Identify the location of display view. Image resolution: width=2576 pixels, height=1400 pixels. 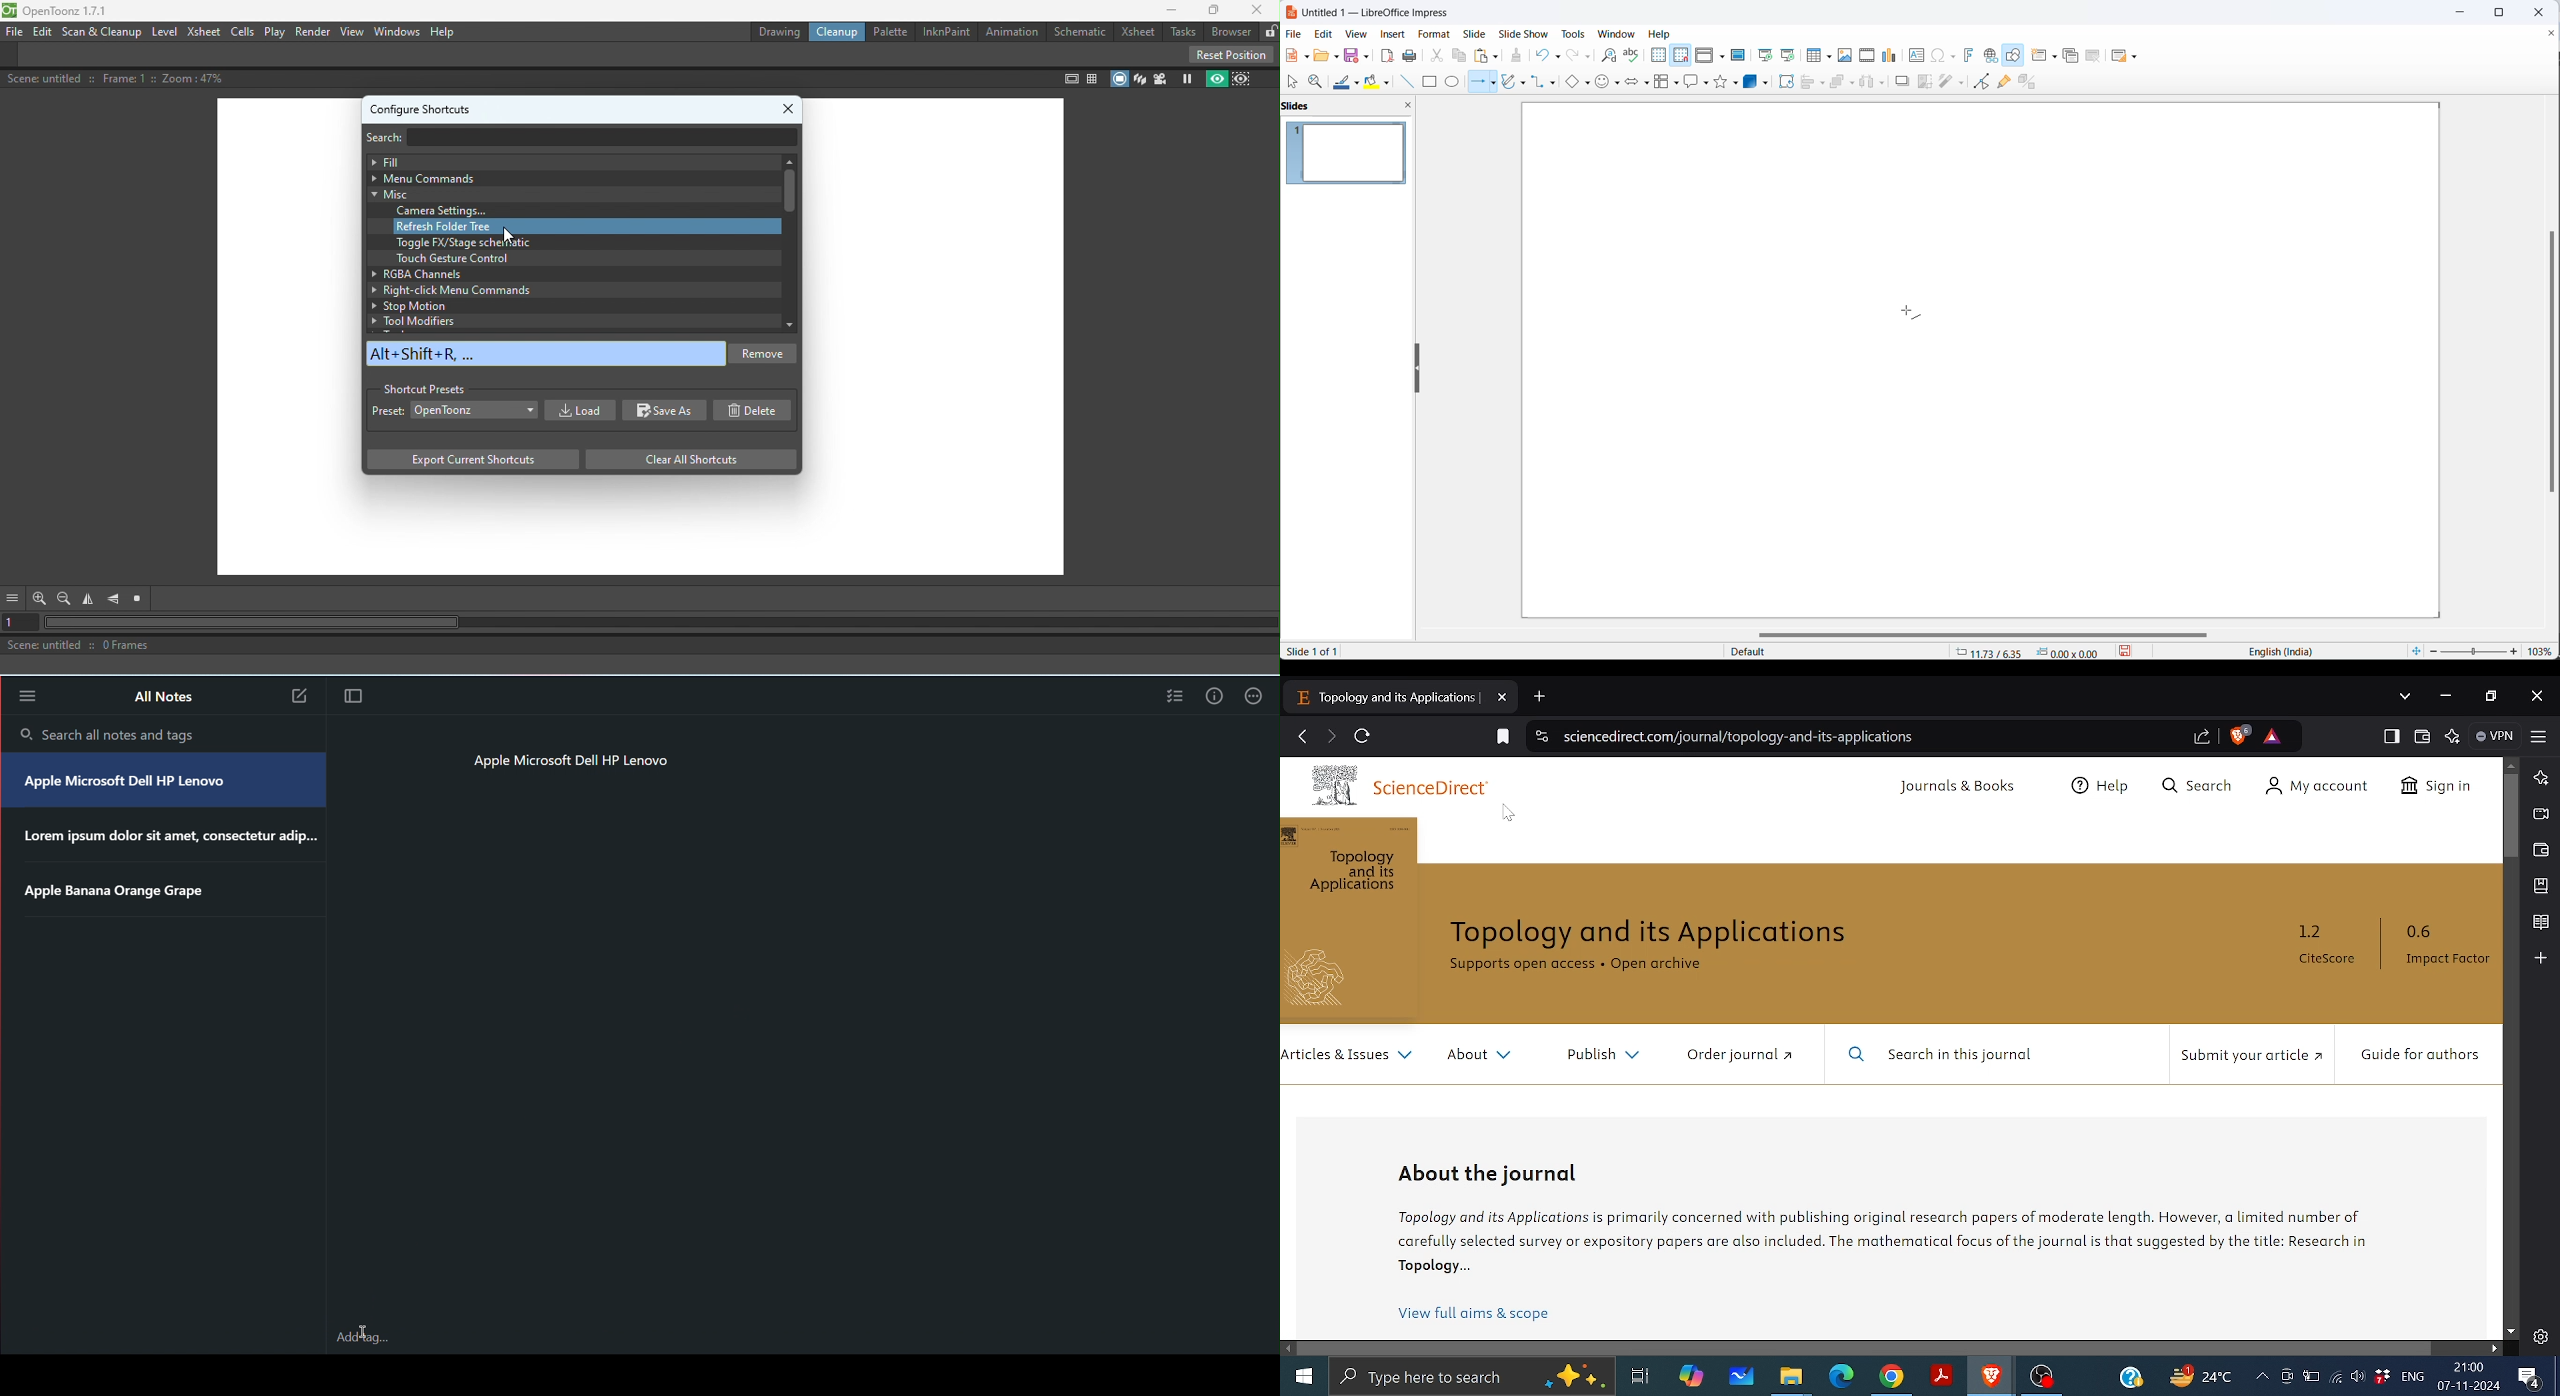
(1710, 55).